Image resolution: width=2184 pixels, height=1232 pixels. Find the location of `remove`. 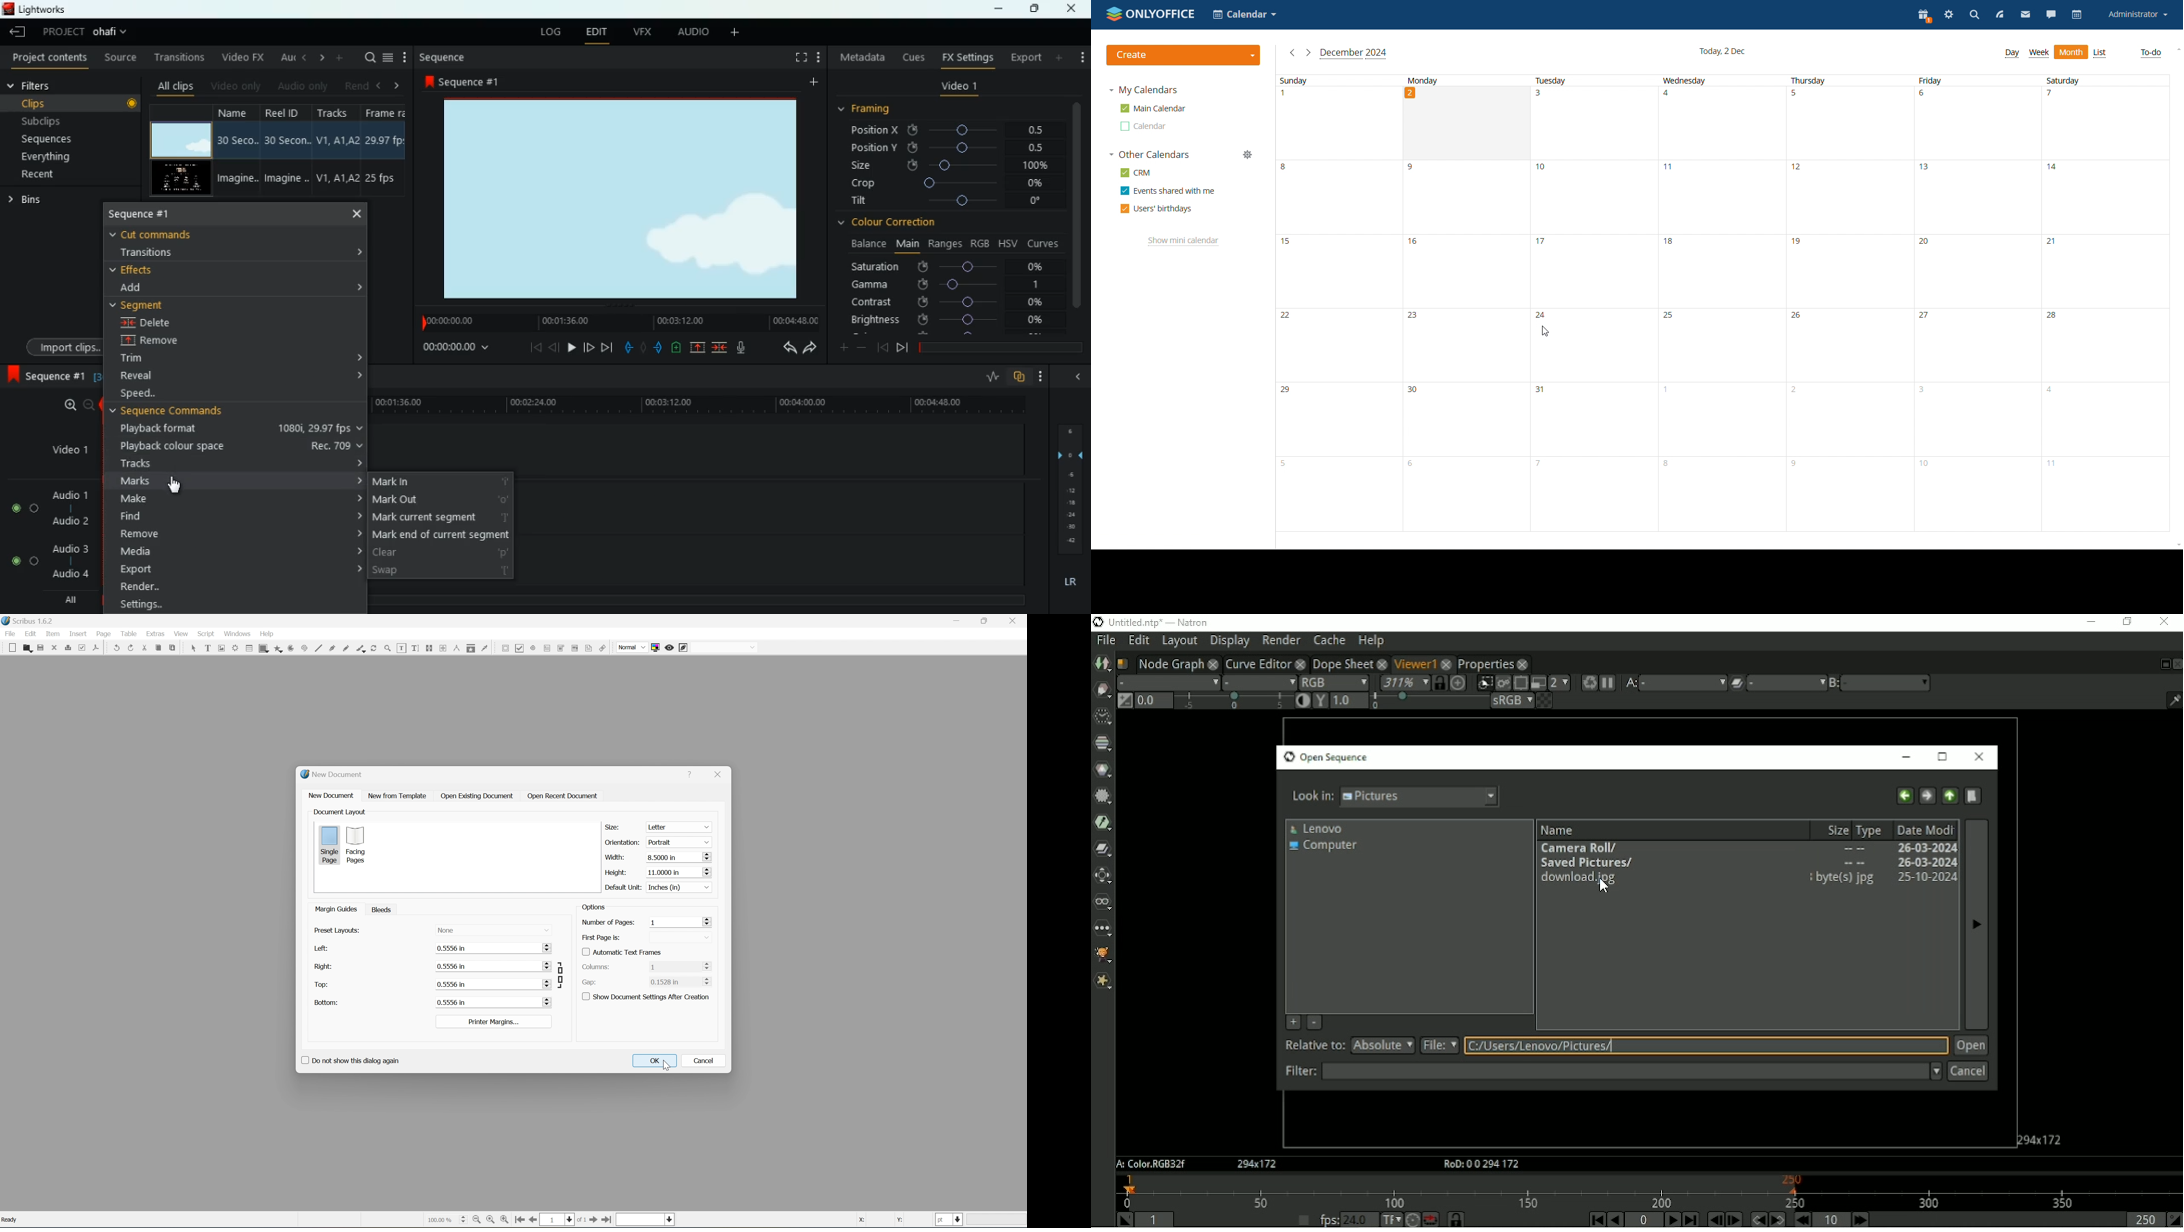

remove is located at coordinates (157, 341).